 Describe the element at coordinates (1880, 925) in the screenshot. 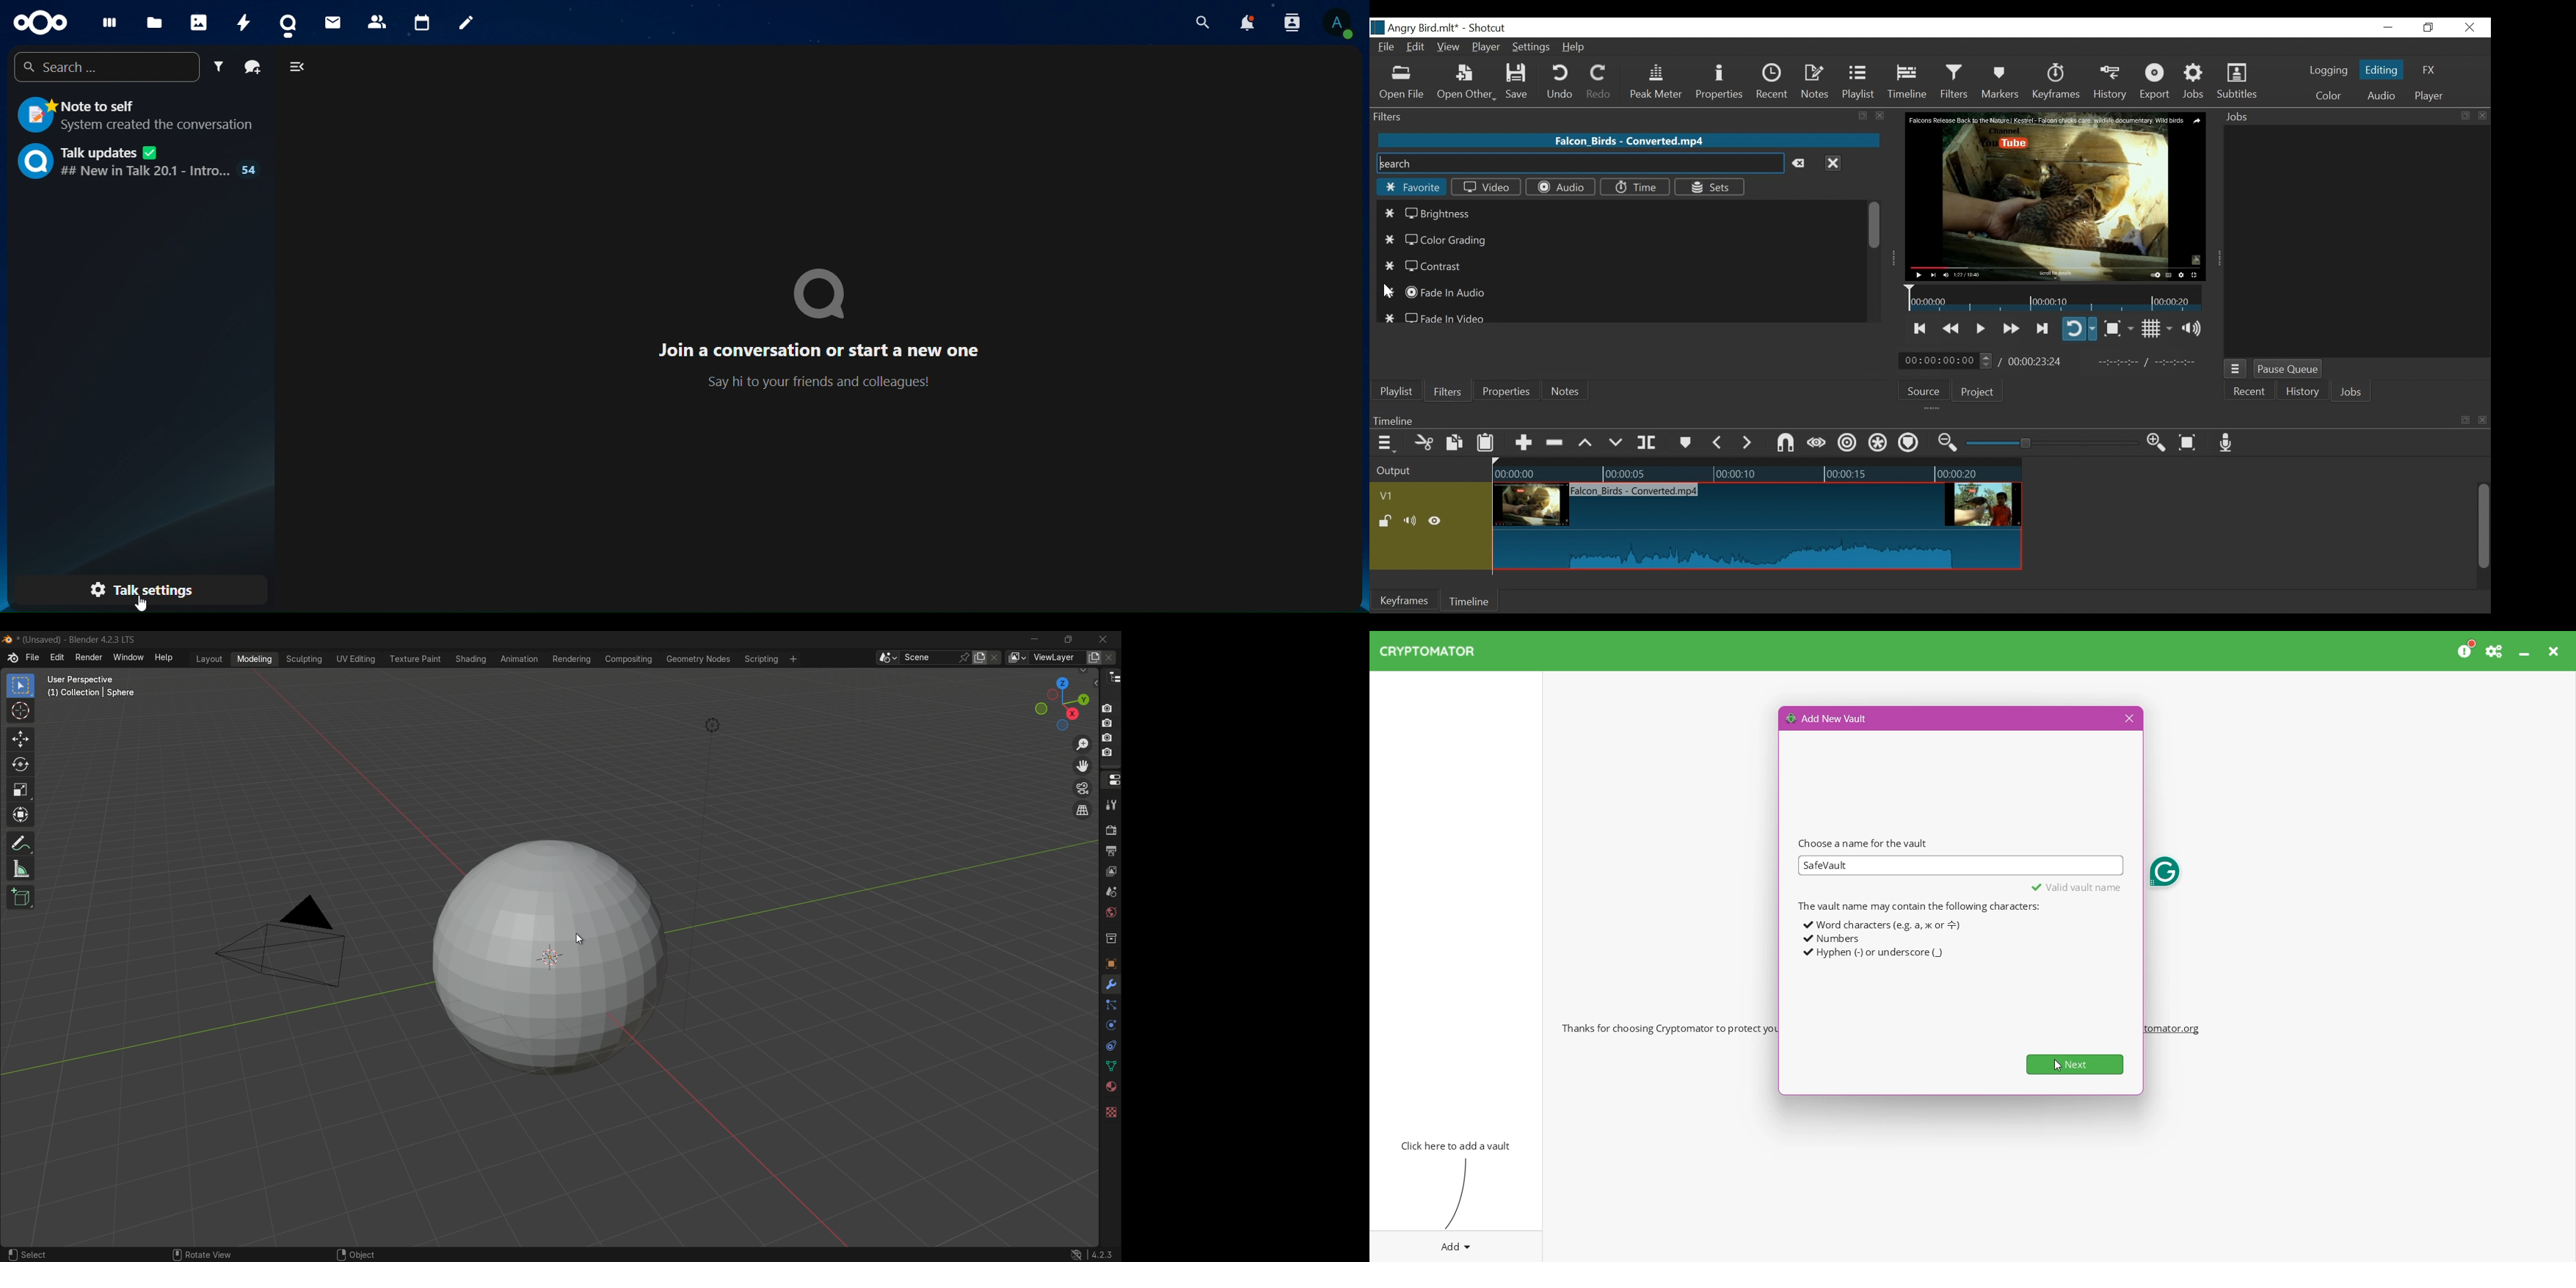

I see `Word characters (e.g. a, x or y)` at that location.